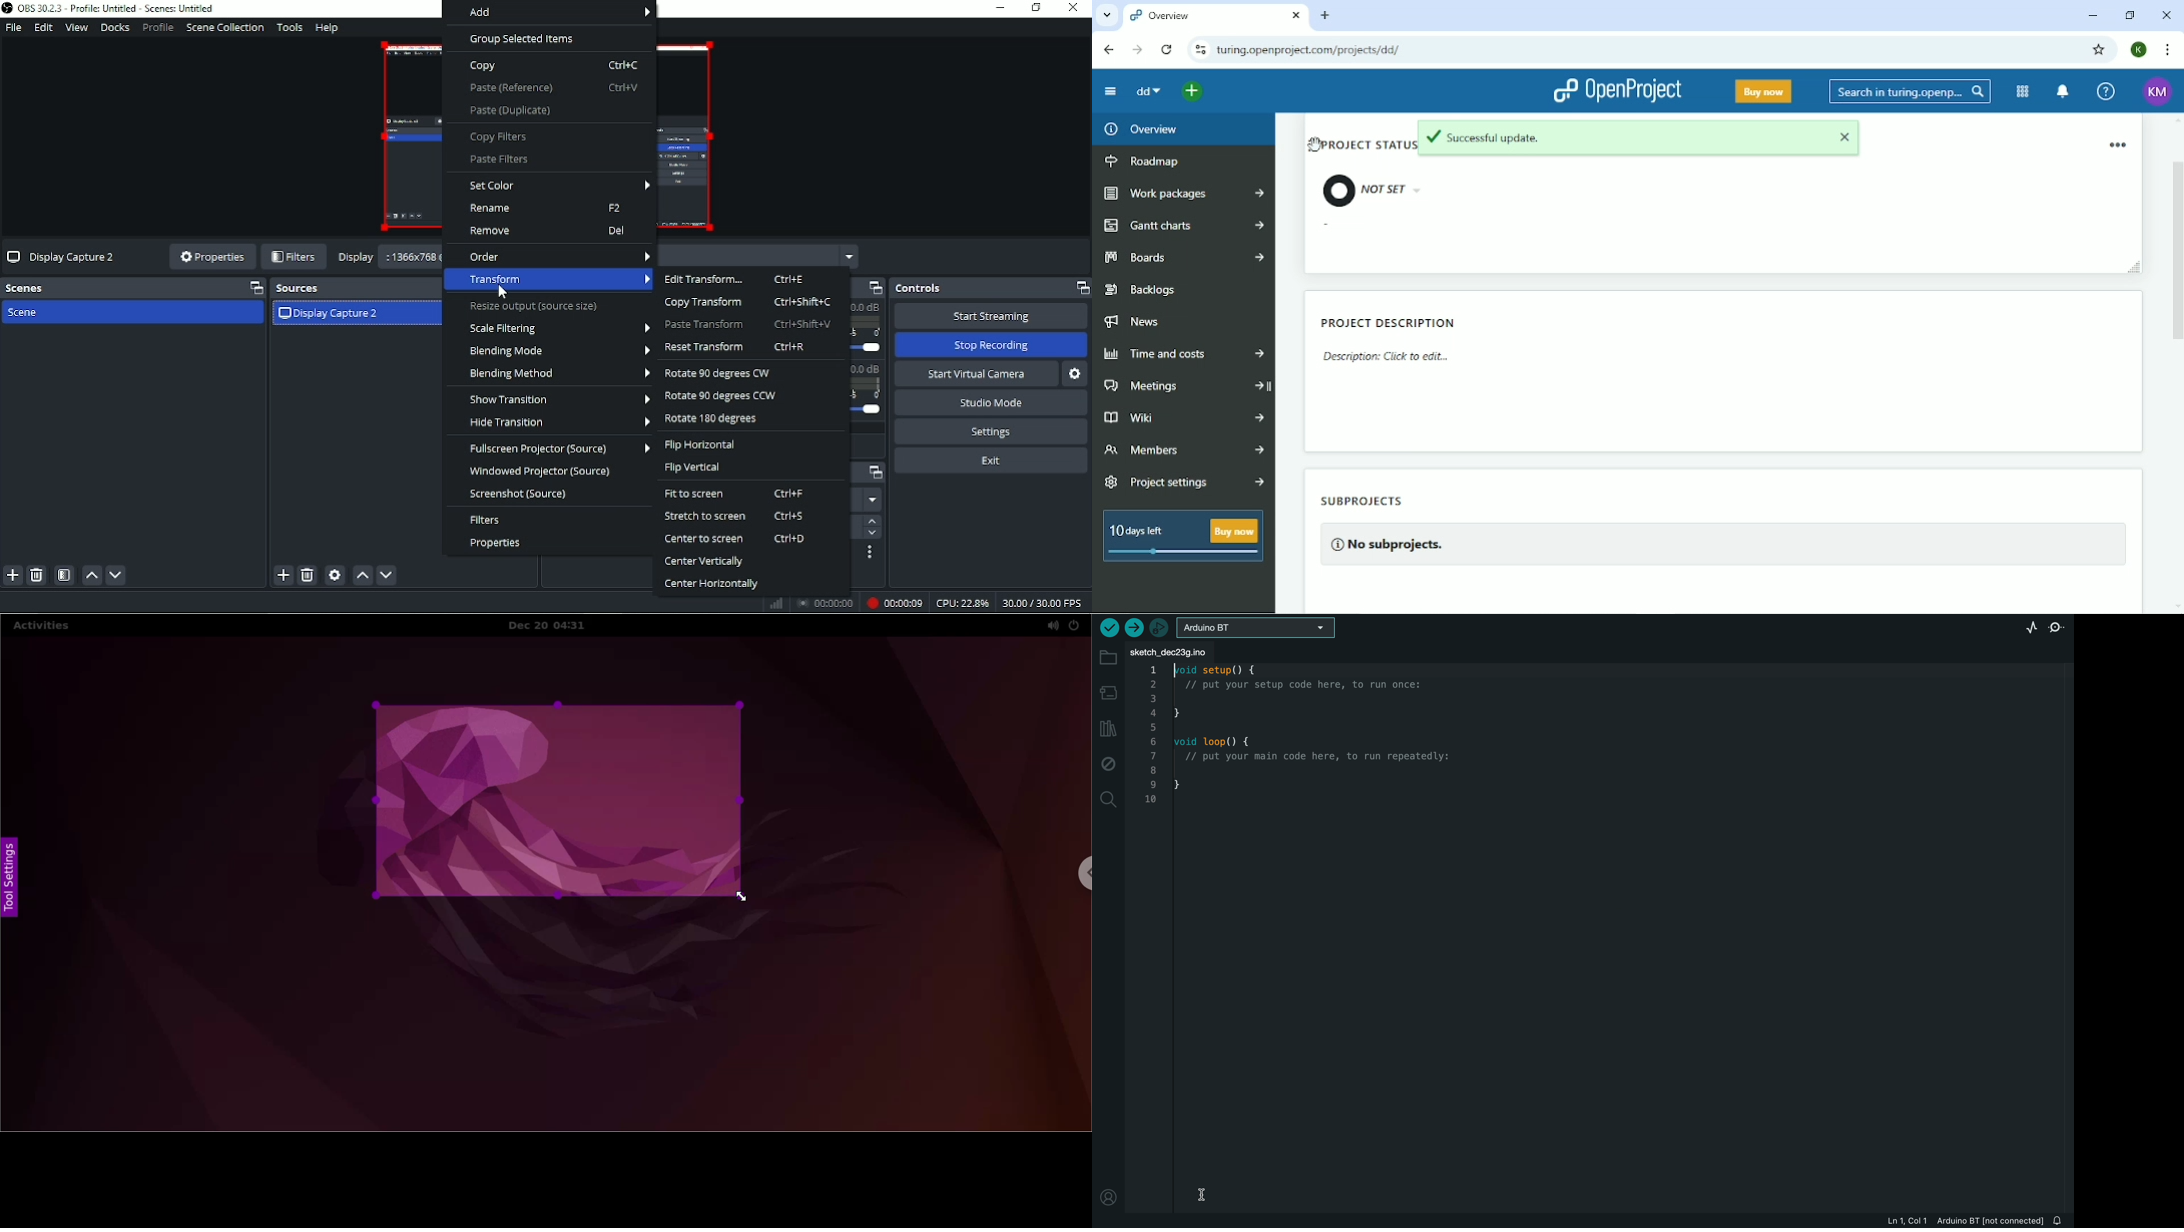 This screenshot has width=2184, height=1232. What do you see at coordinates (501, 137) in the screenshot?
I see `Copy filters` at bounding box center [501, 137].